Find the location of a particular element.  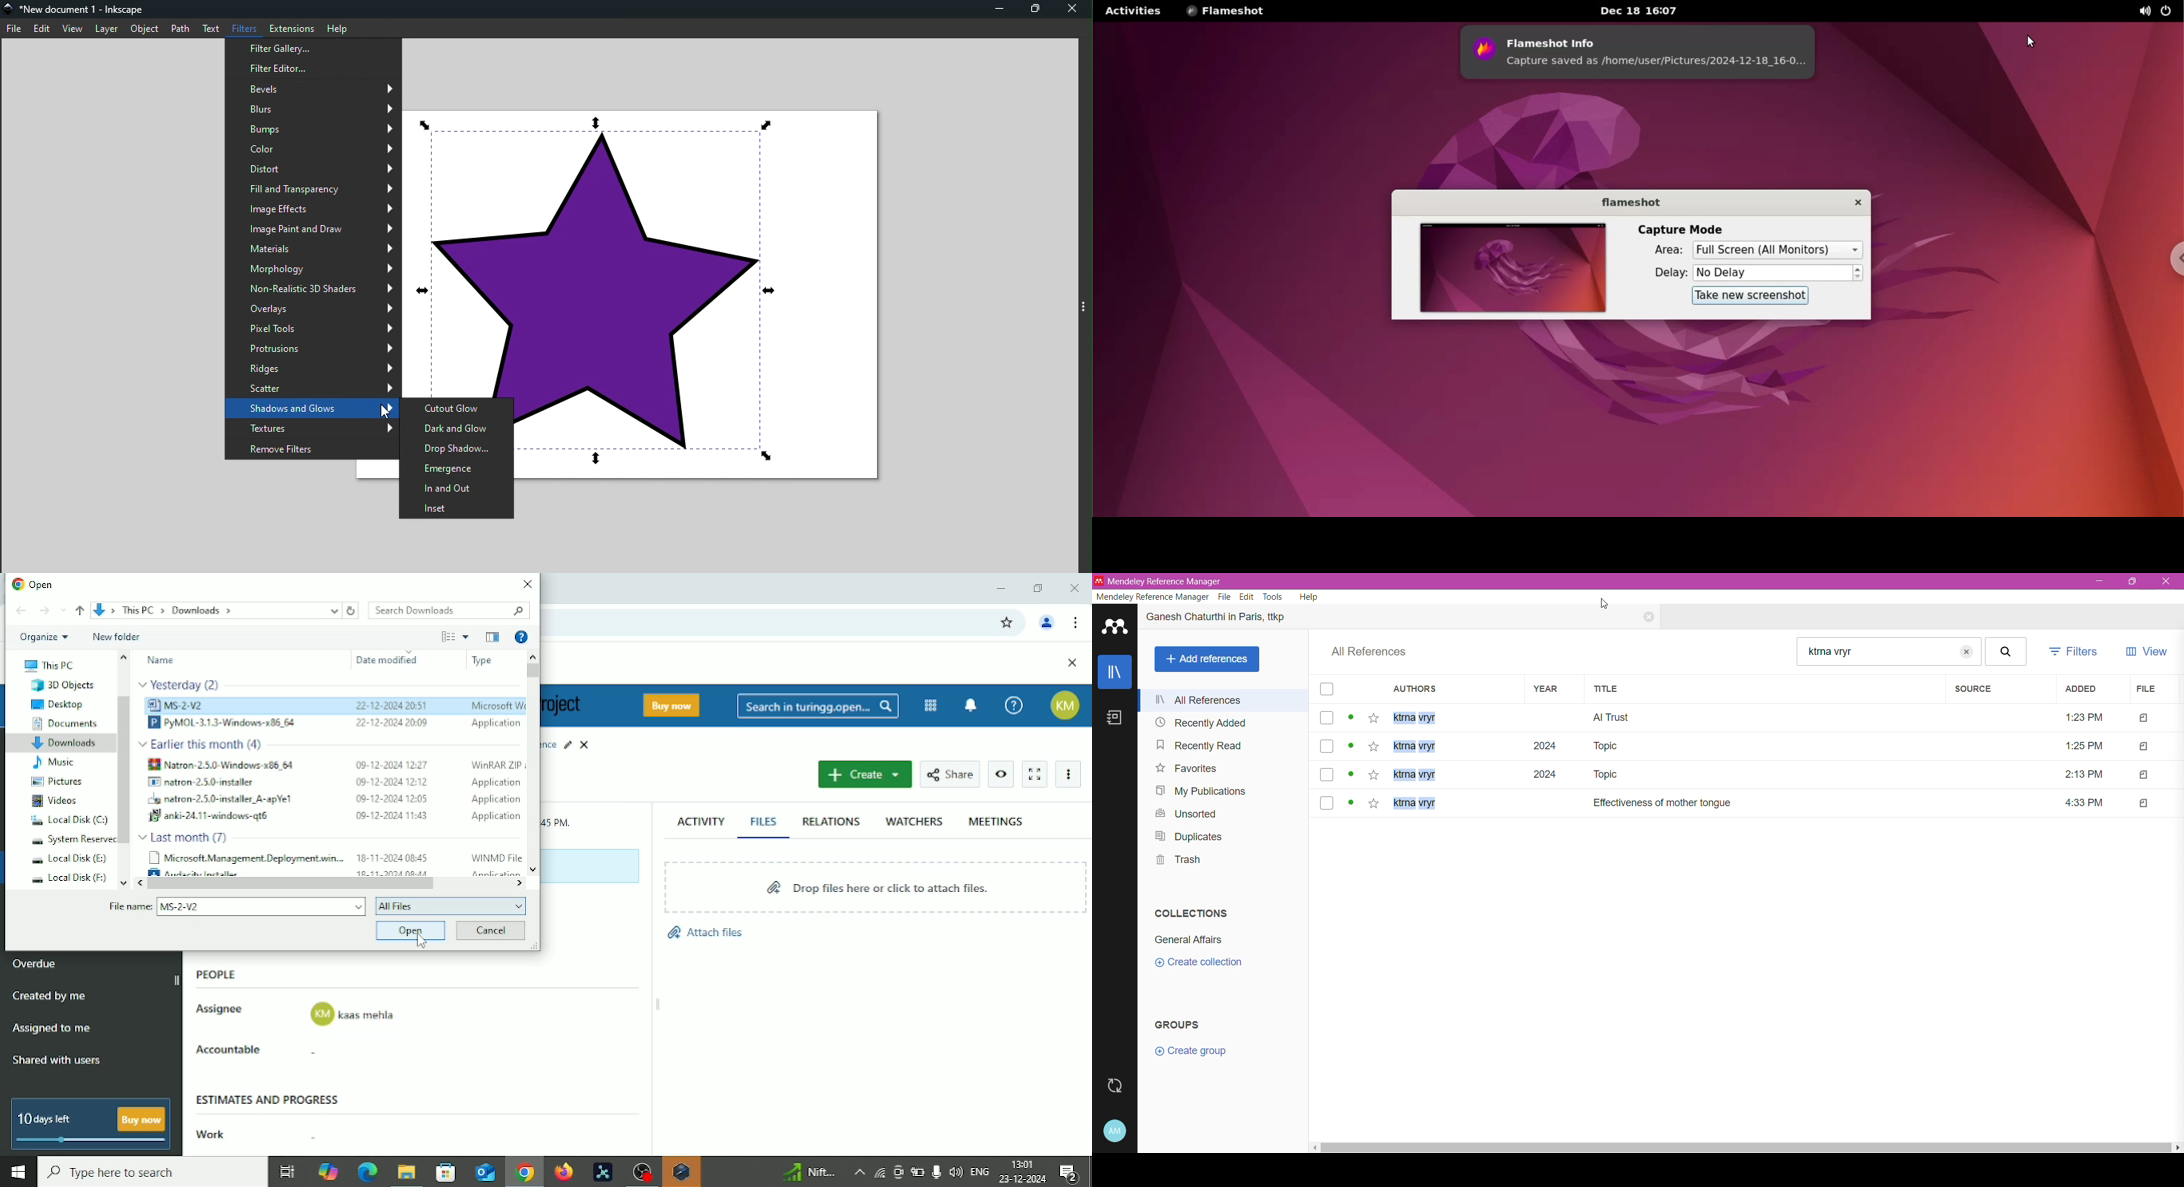

File is located at coordinates (2153, 690).